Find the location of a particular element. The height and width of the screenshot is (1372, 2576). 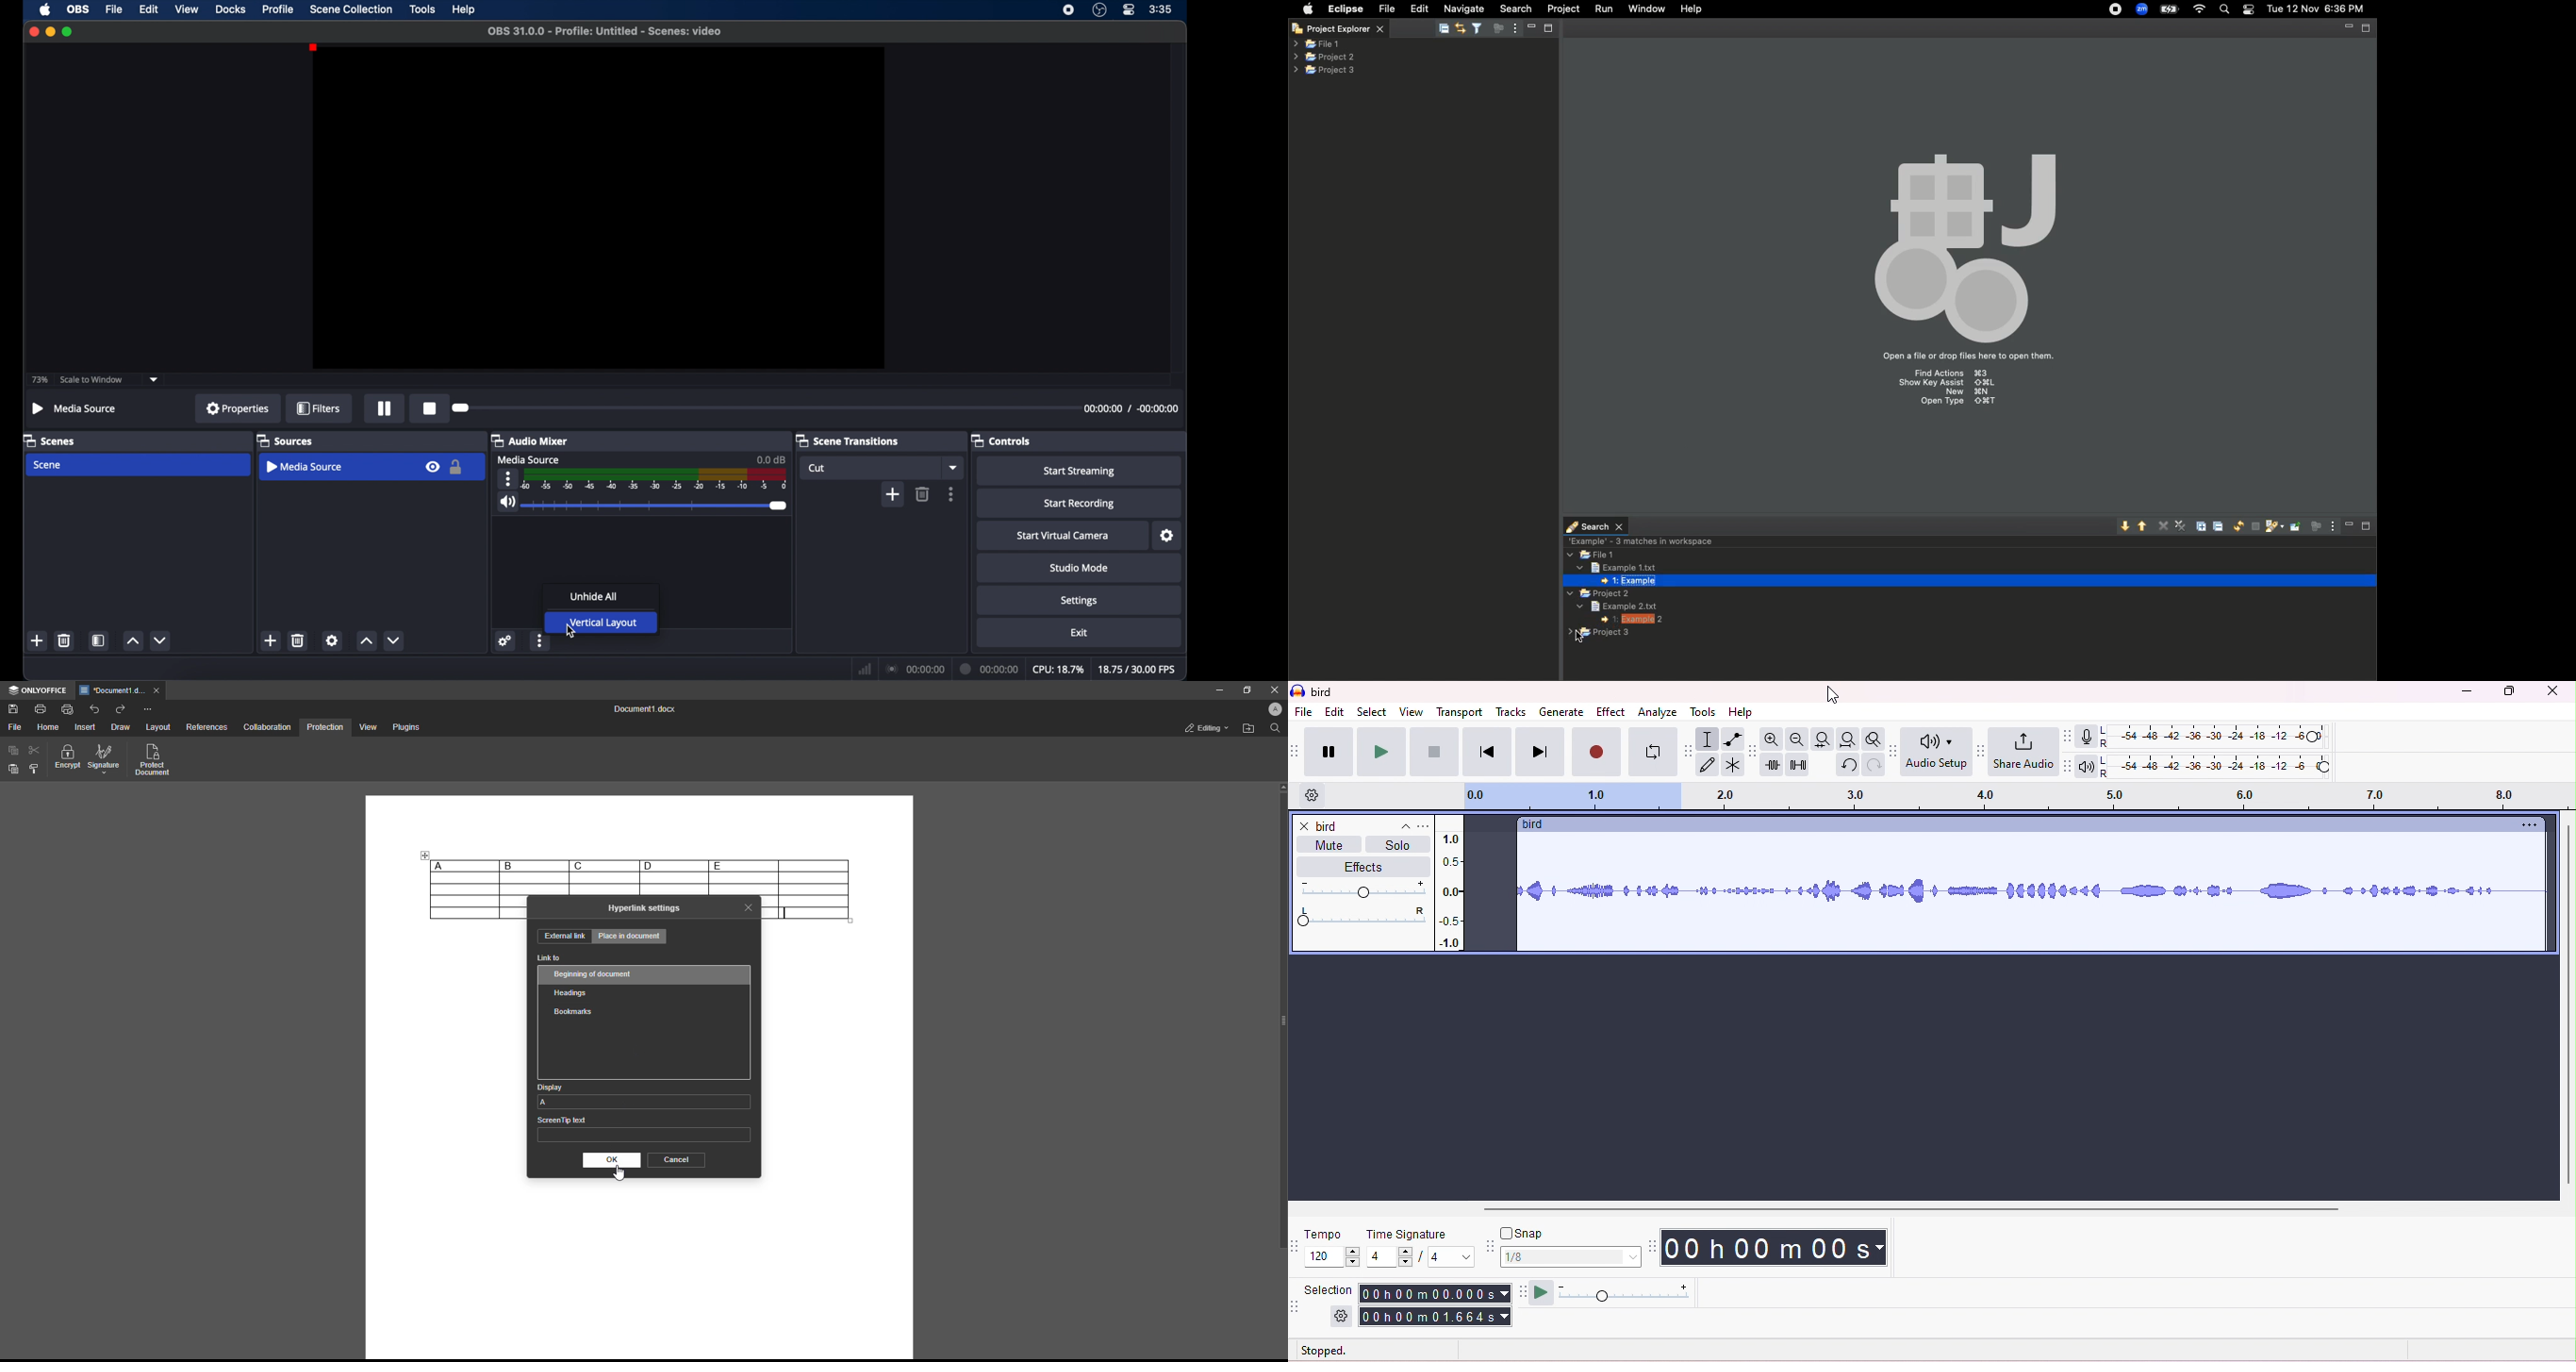

playback level is located at coordinates (2215, 769).